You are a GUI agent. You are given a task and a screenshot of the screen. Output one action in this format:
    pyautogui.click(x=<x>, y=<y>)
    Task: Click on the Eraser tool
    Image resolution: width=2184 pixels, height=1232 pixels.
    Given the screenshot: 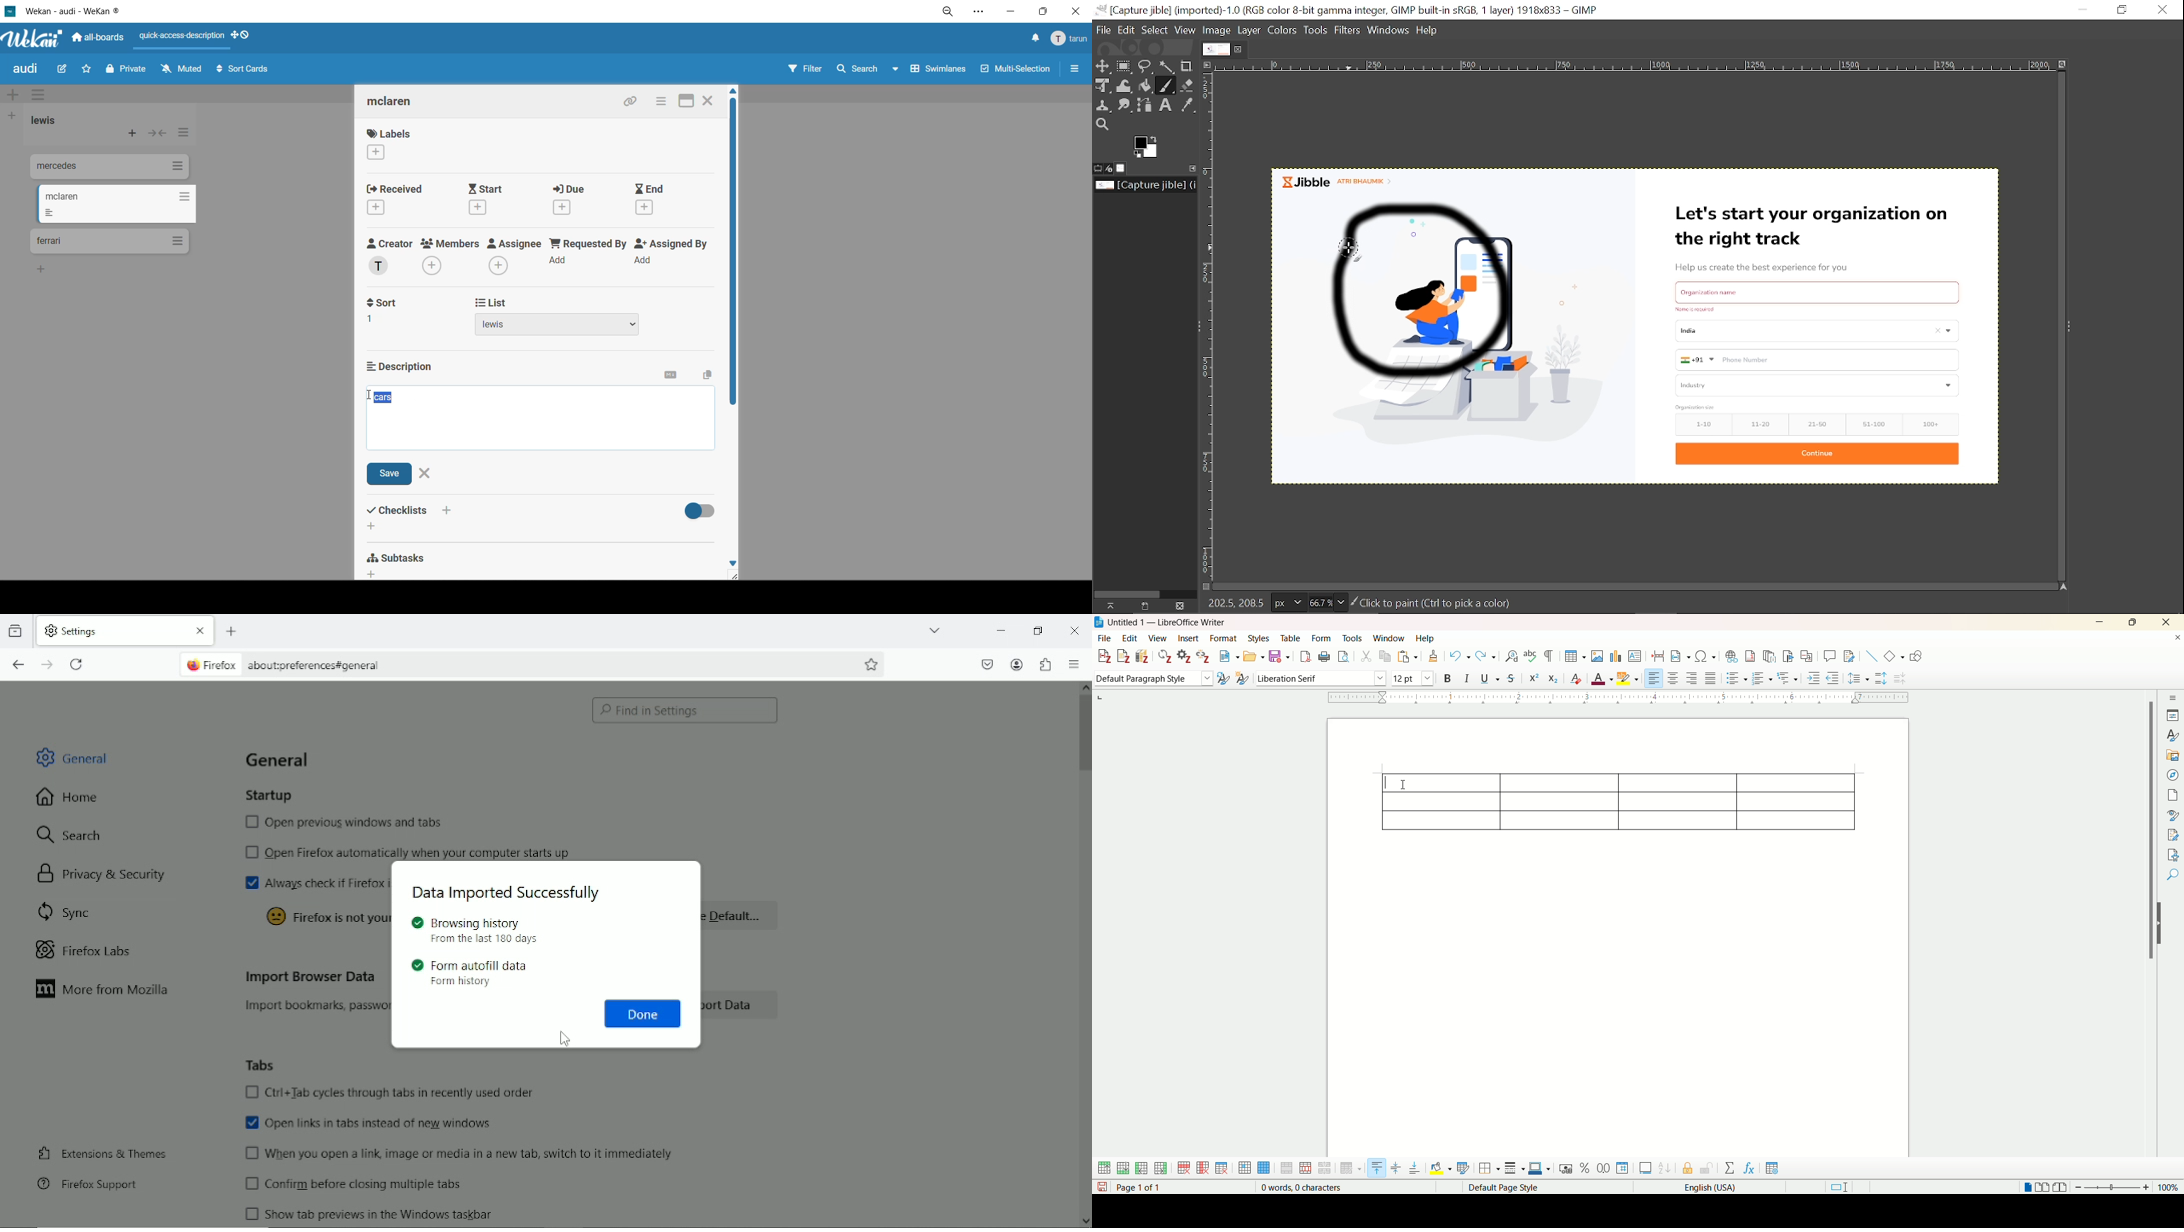 What is the action you would take?
    pyautogui.click(x=1188, y=85)
    